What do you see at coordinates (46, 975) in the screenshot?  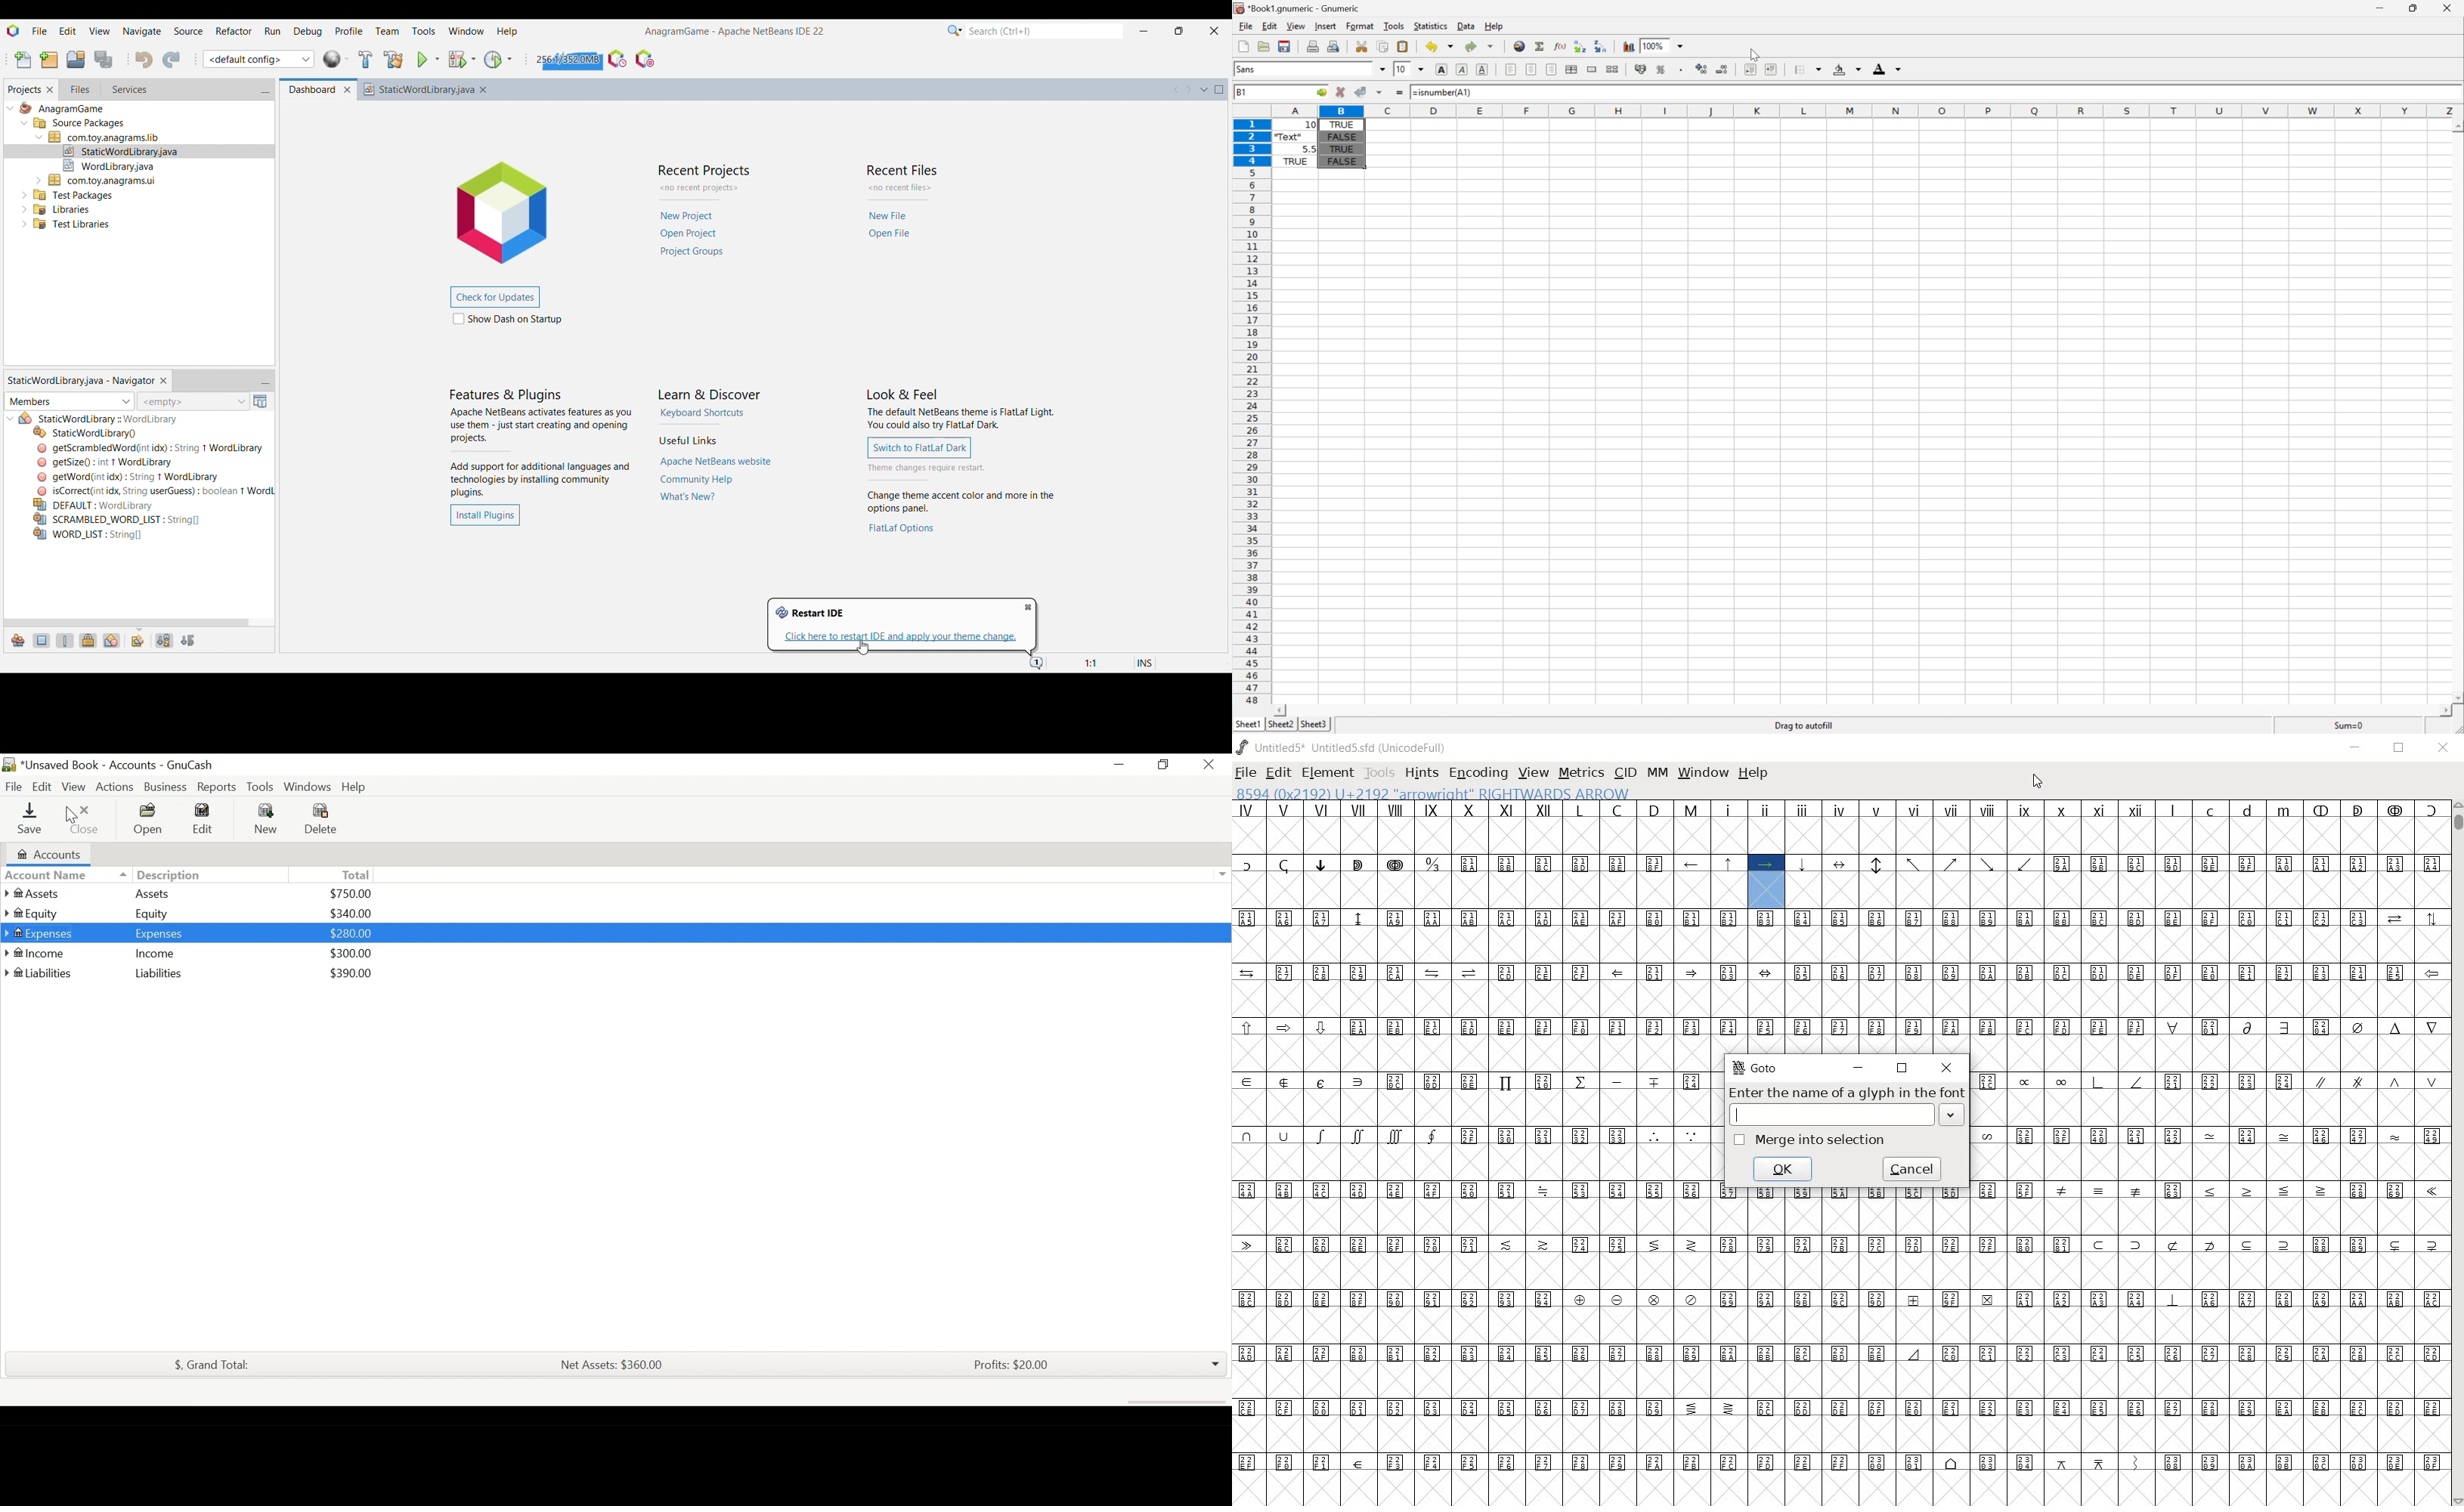 I see `liabilities` at bounding box center [46, 975].